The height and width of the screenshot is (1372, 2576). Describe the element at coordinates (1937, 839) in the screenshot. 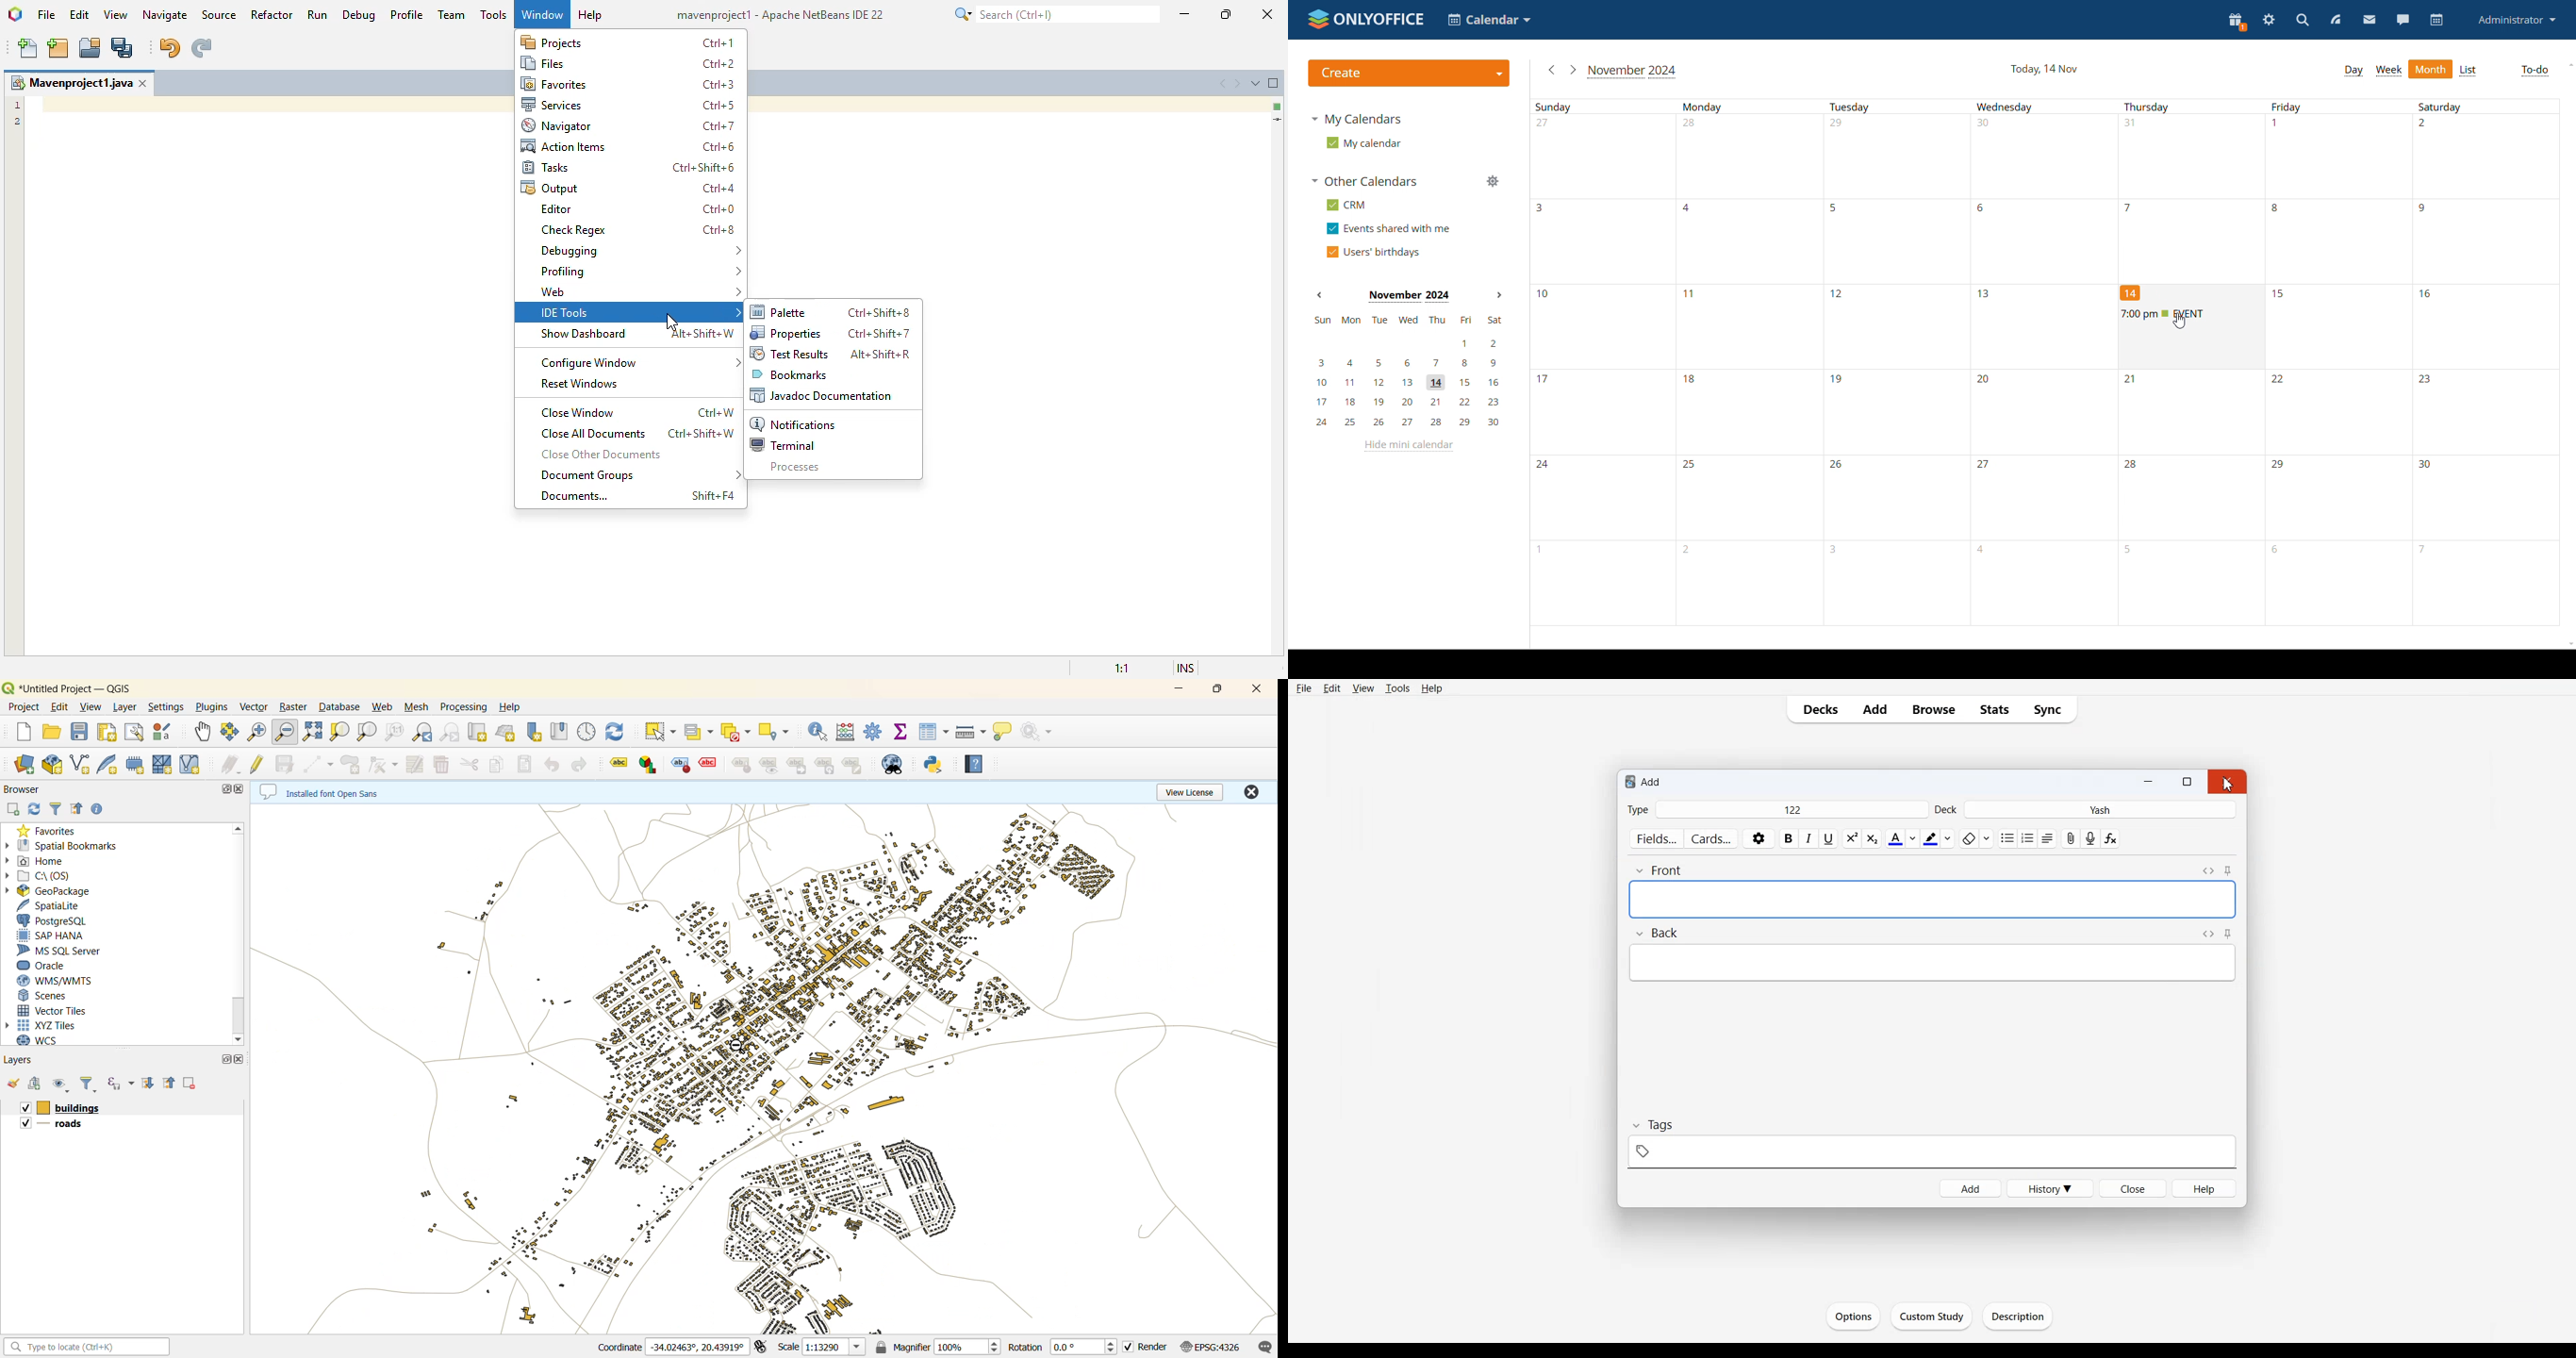

I see `Highlight text color` at that location.